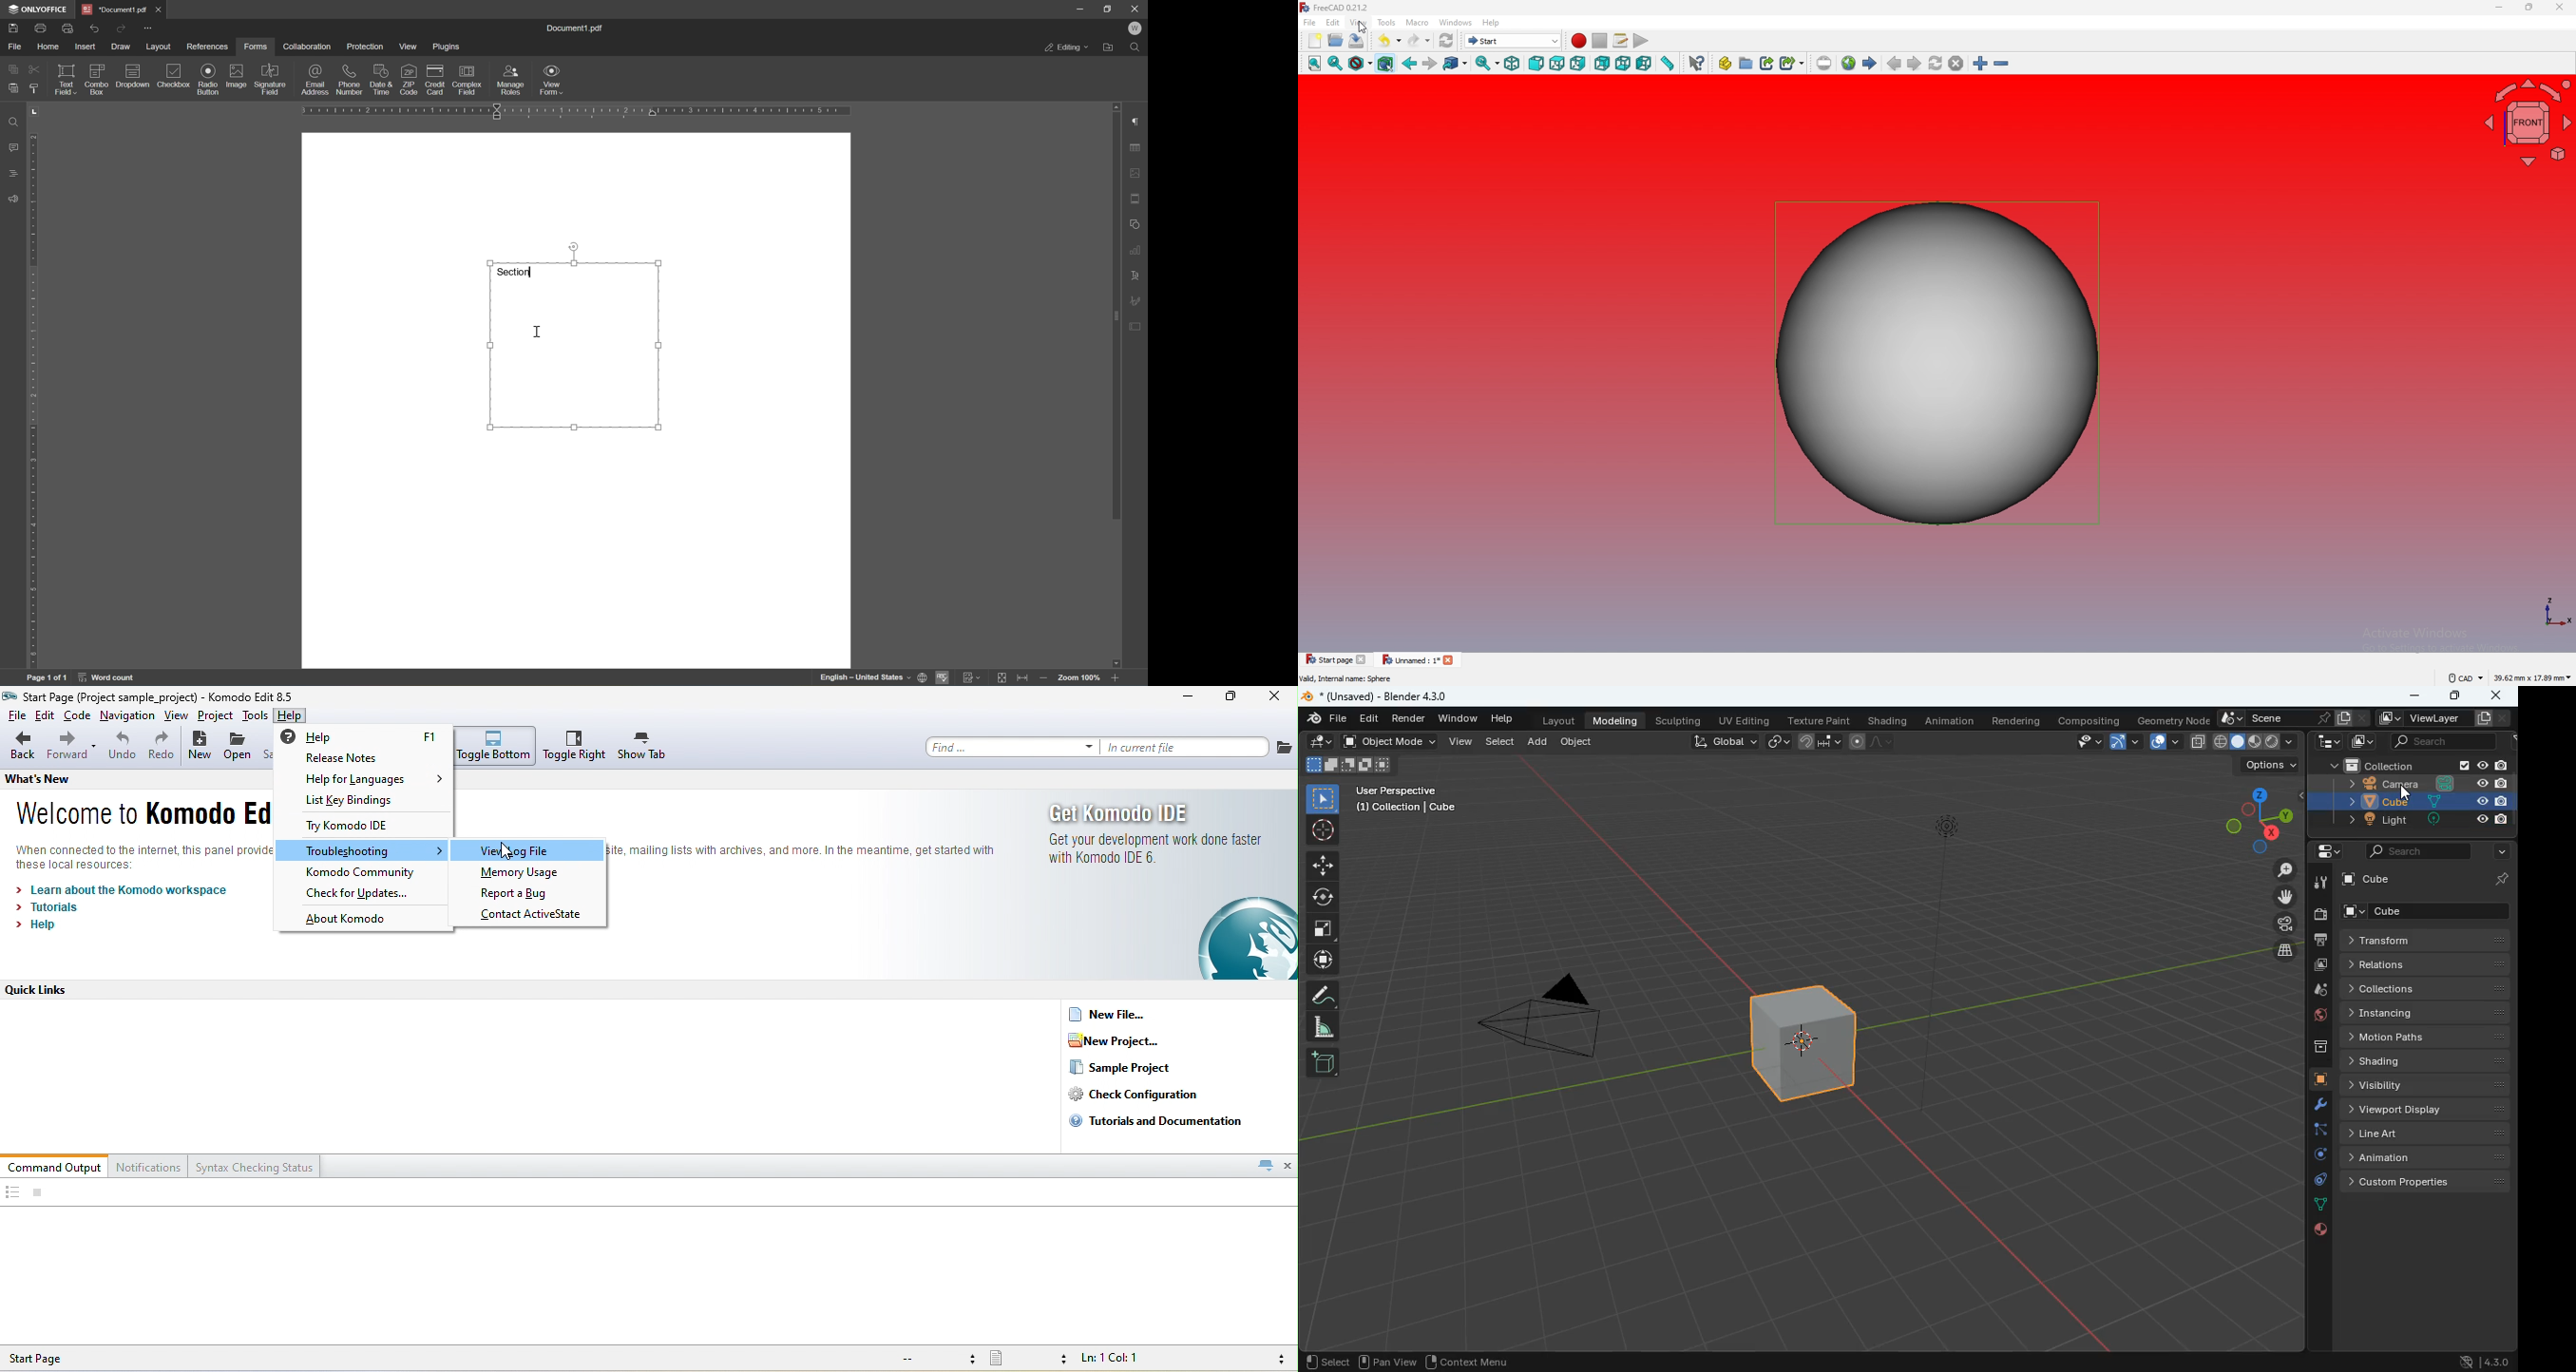 The height and width of the screenshot is (1372, 2576). I want to click on find, so click(11, 121).